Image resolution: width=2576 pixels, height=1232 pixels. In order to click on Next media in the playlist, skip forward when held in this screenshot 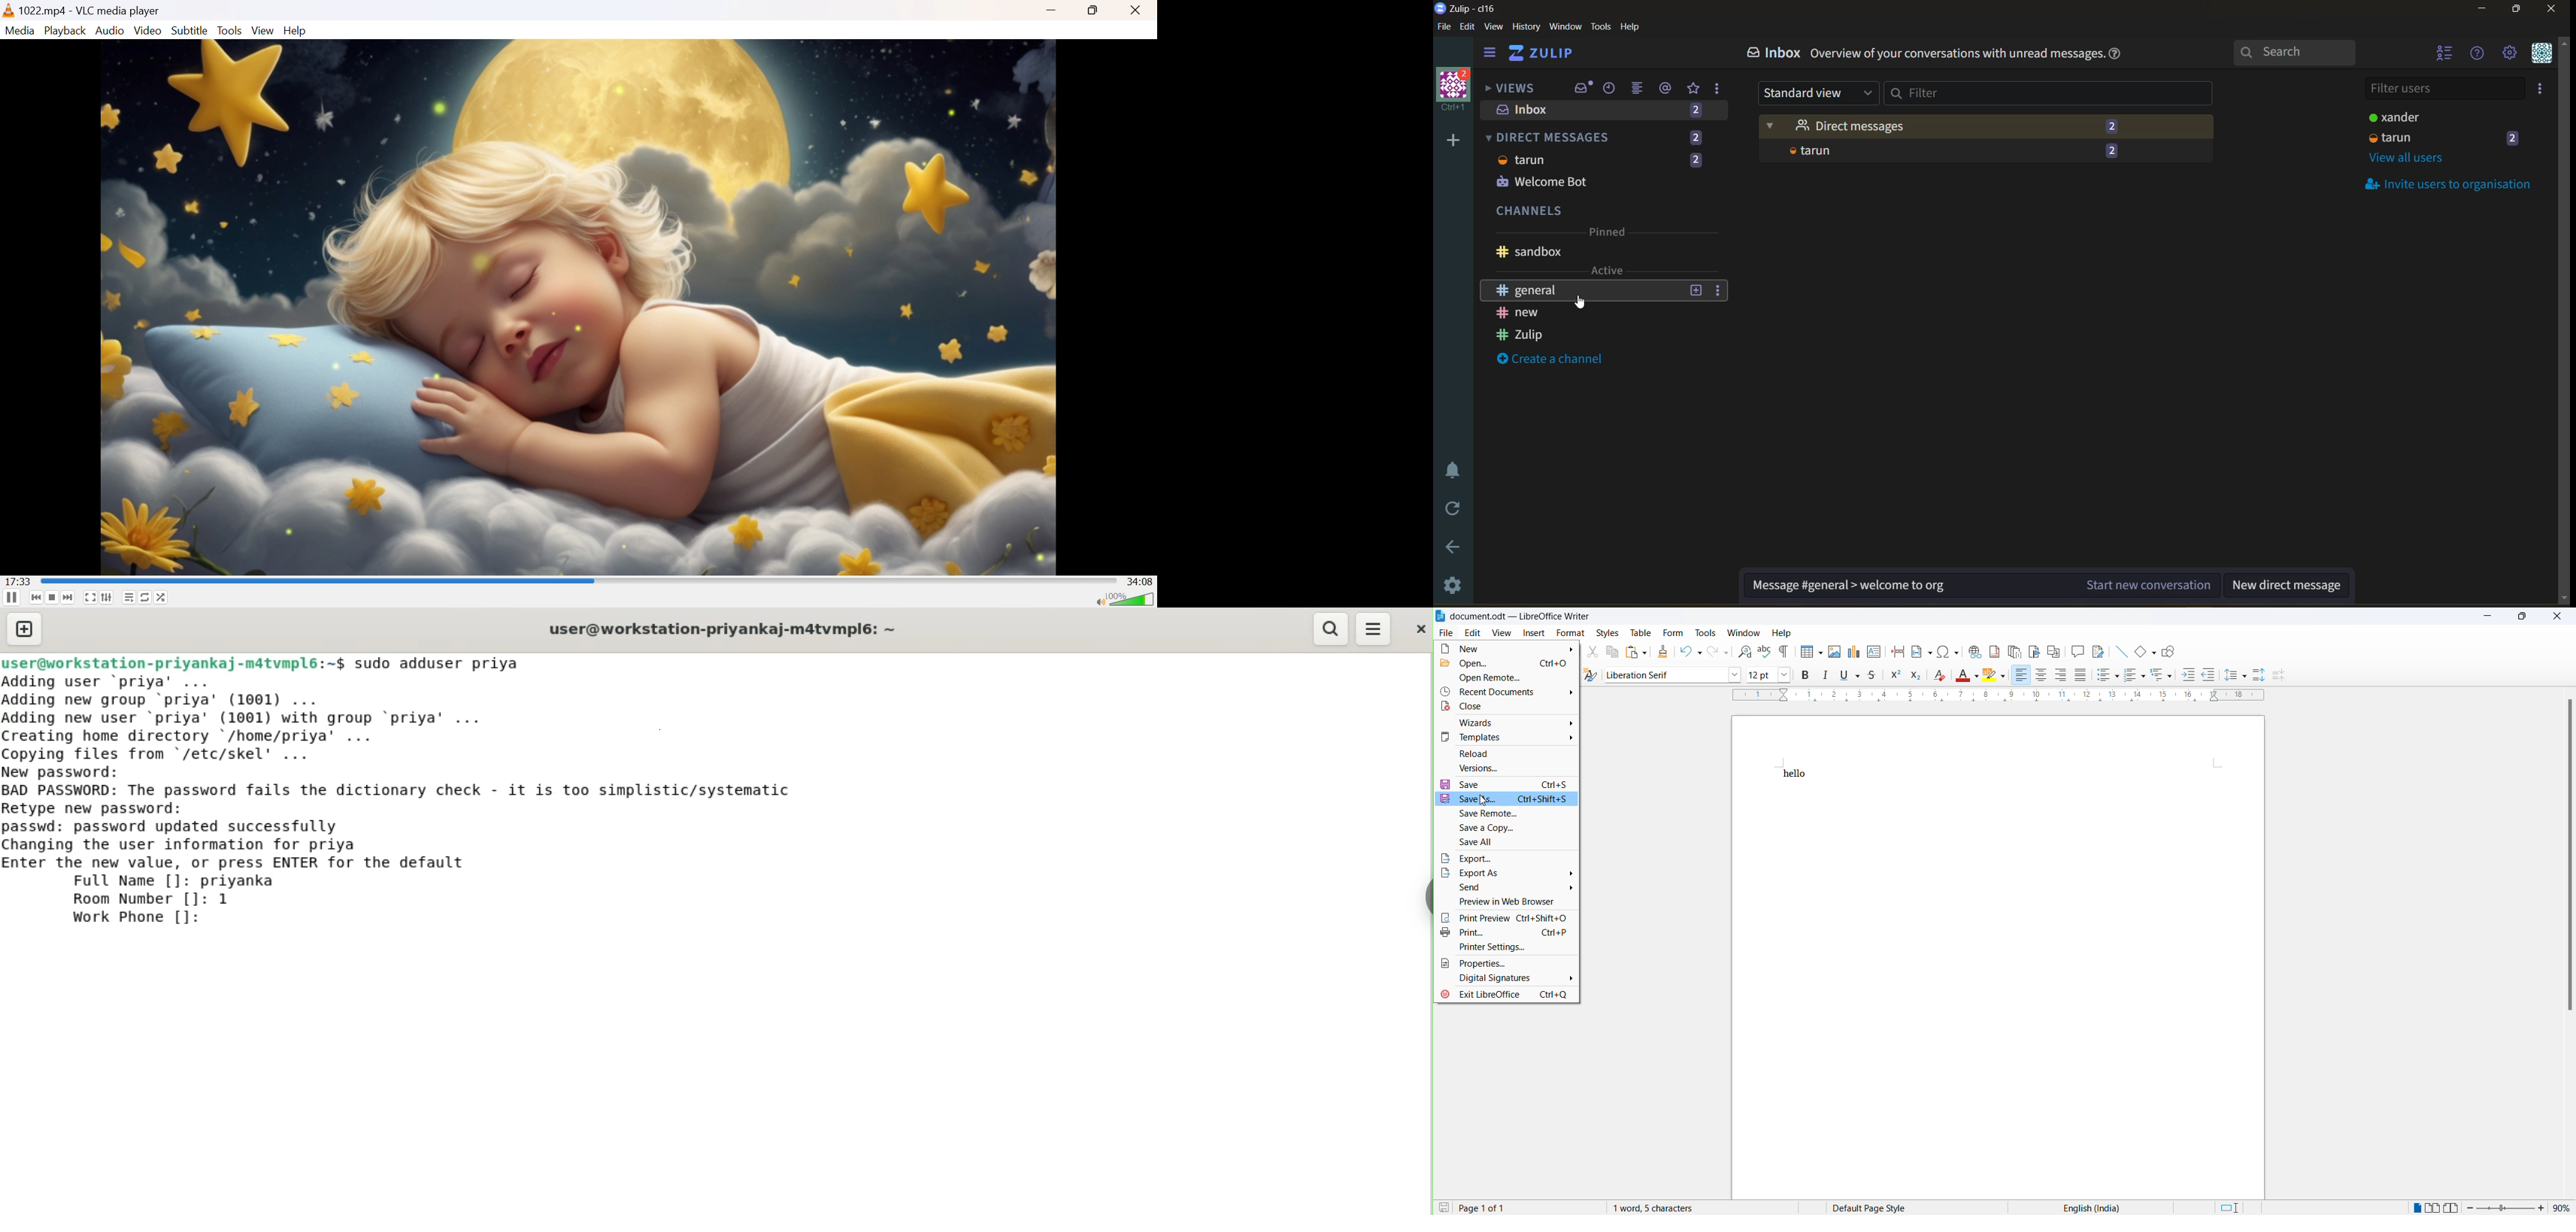, I will do `click(69, 598)`.